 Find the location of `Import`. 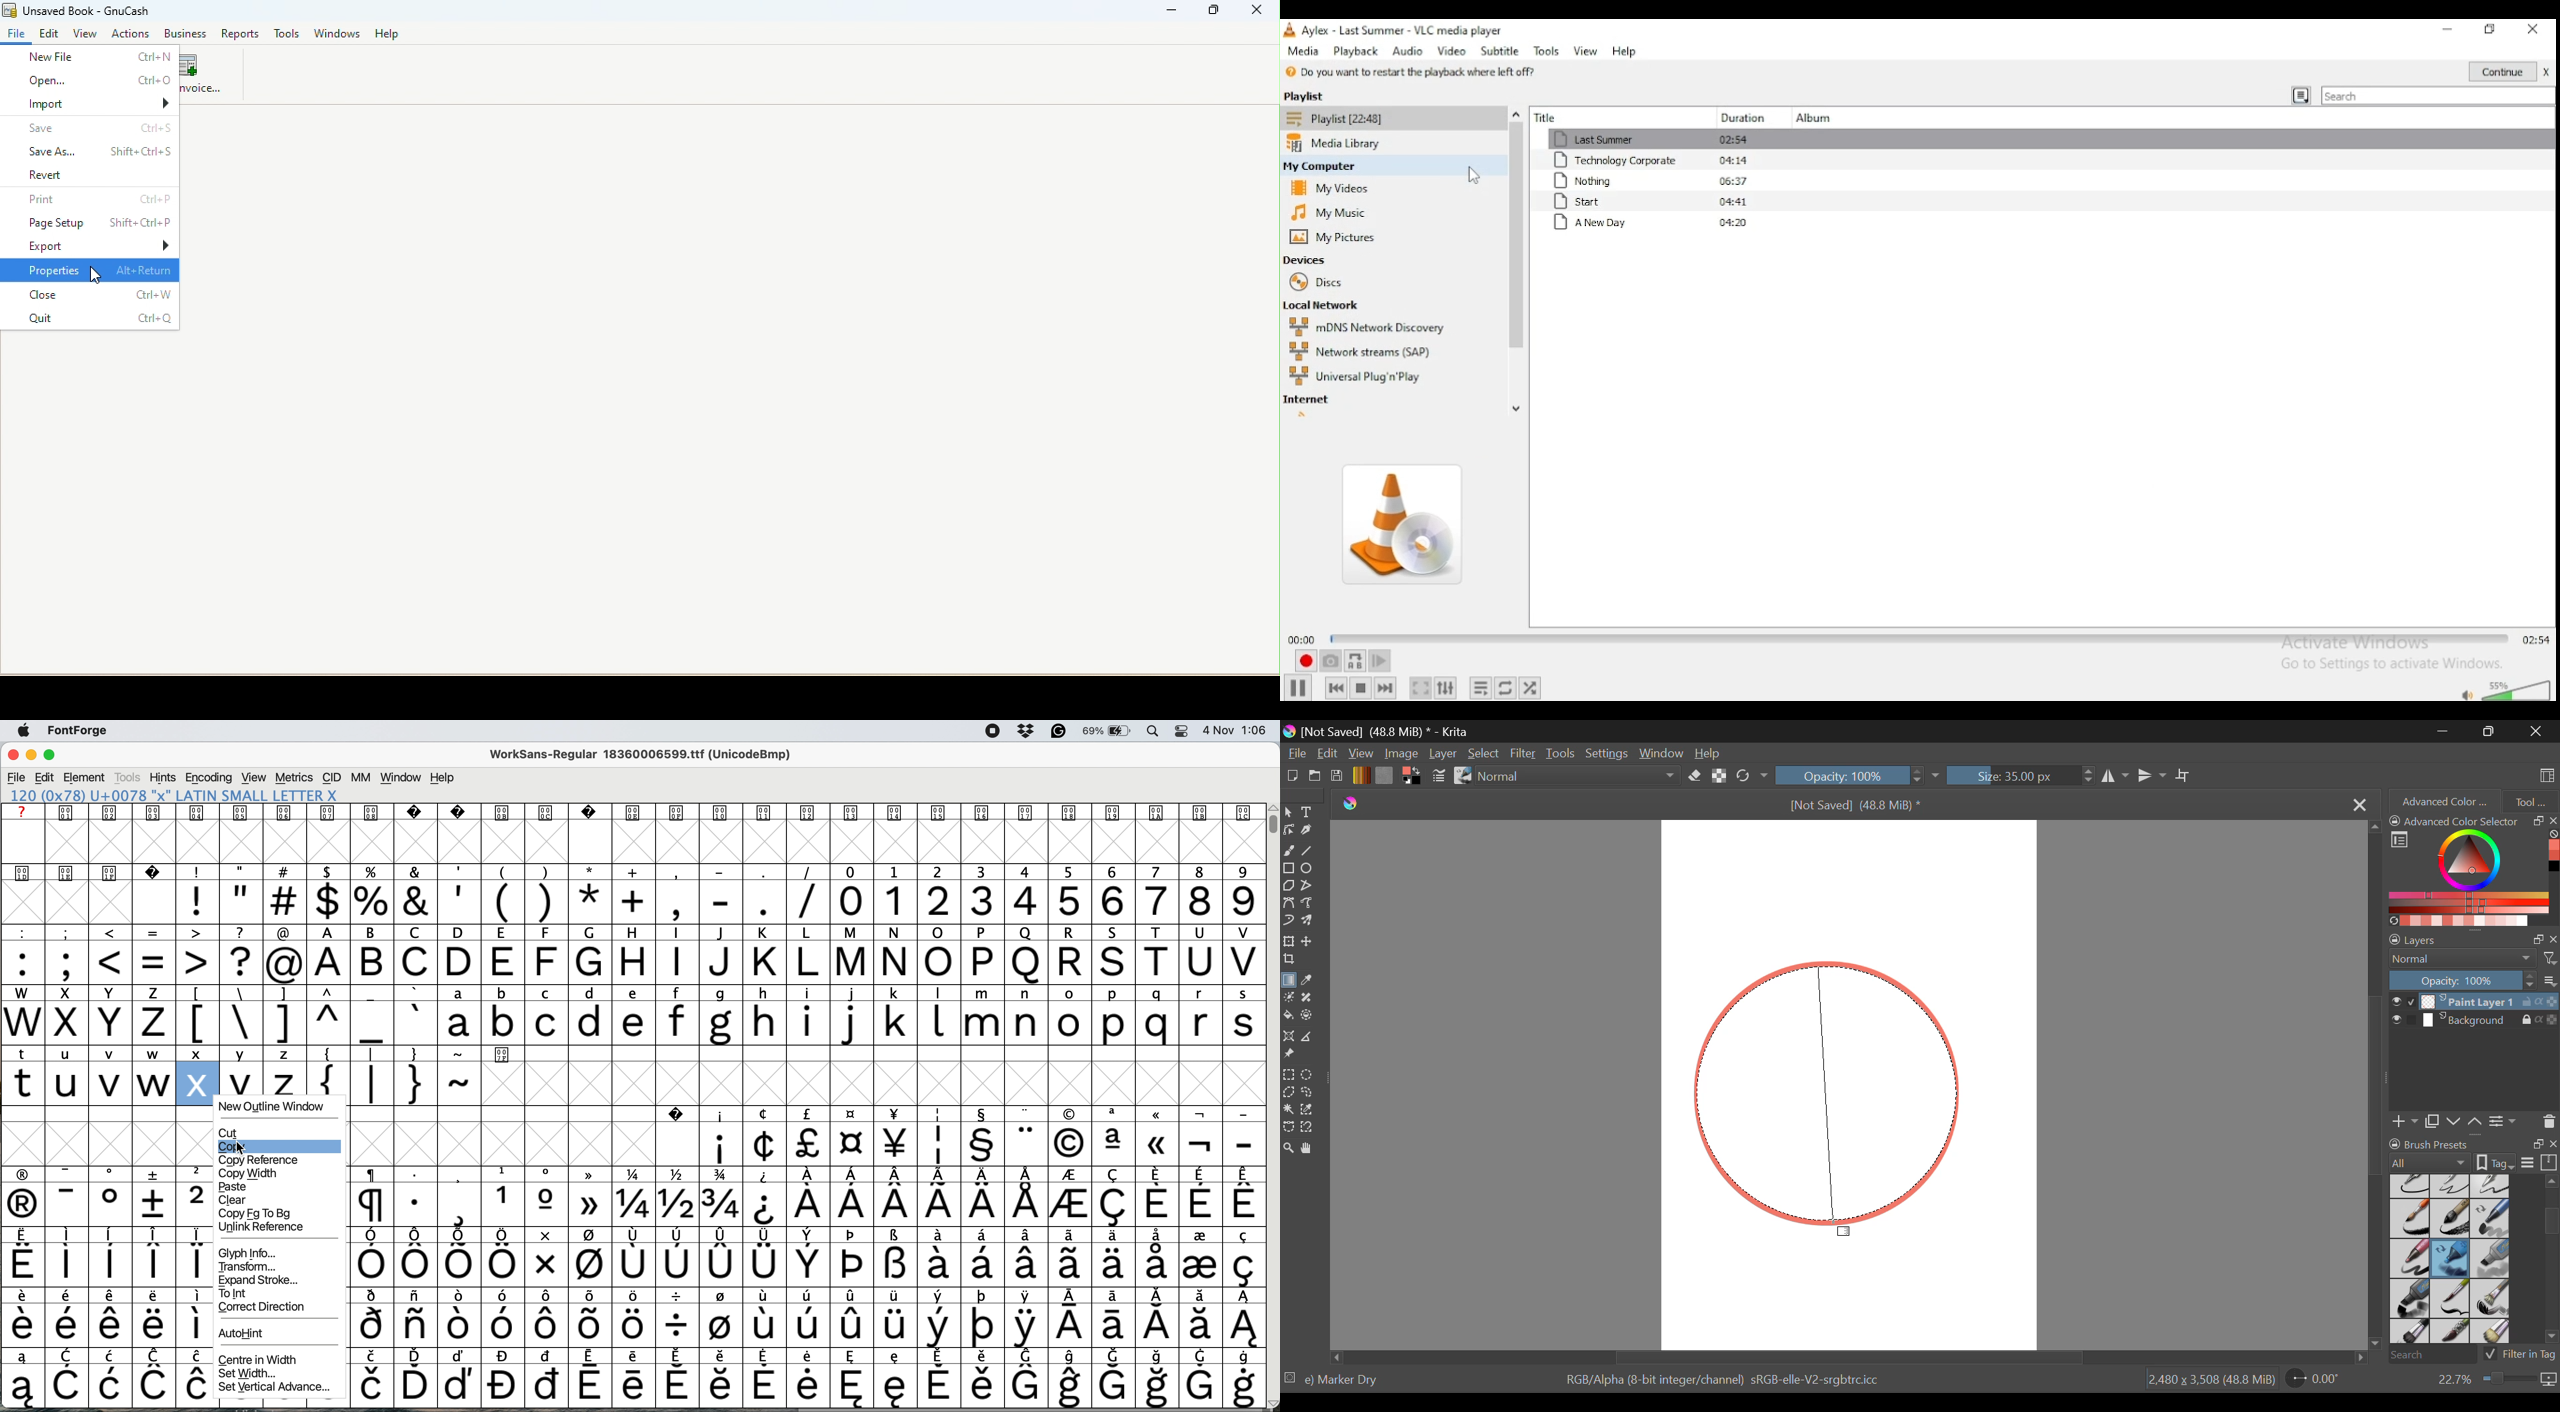

Import is located at coordinates (89, 103).